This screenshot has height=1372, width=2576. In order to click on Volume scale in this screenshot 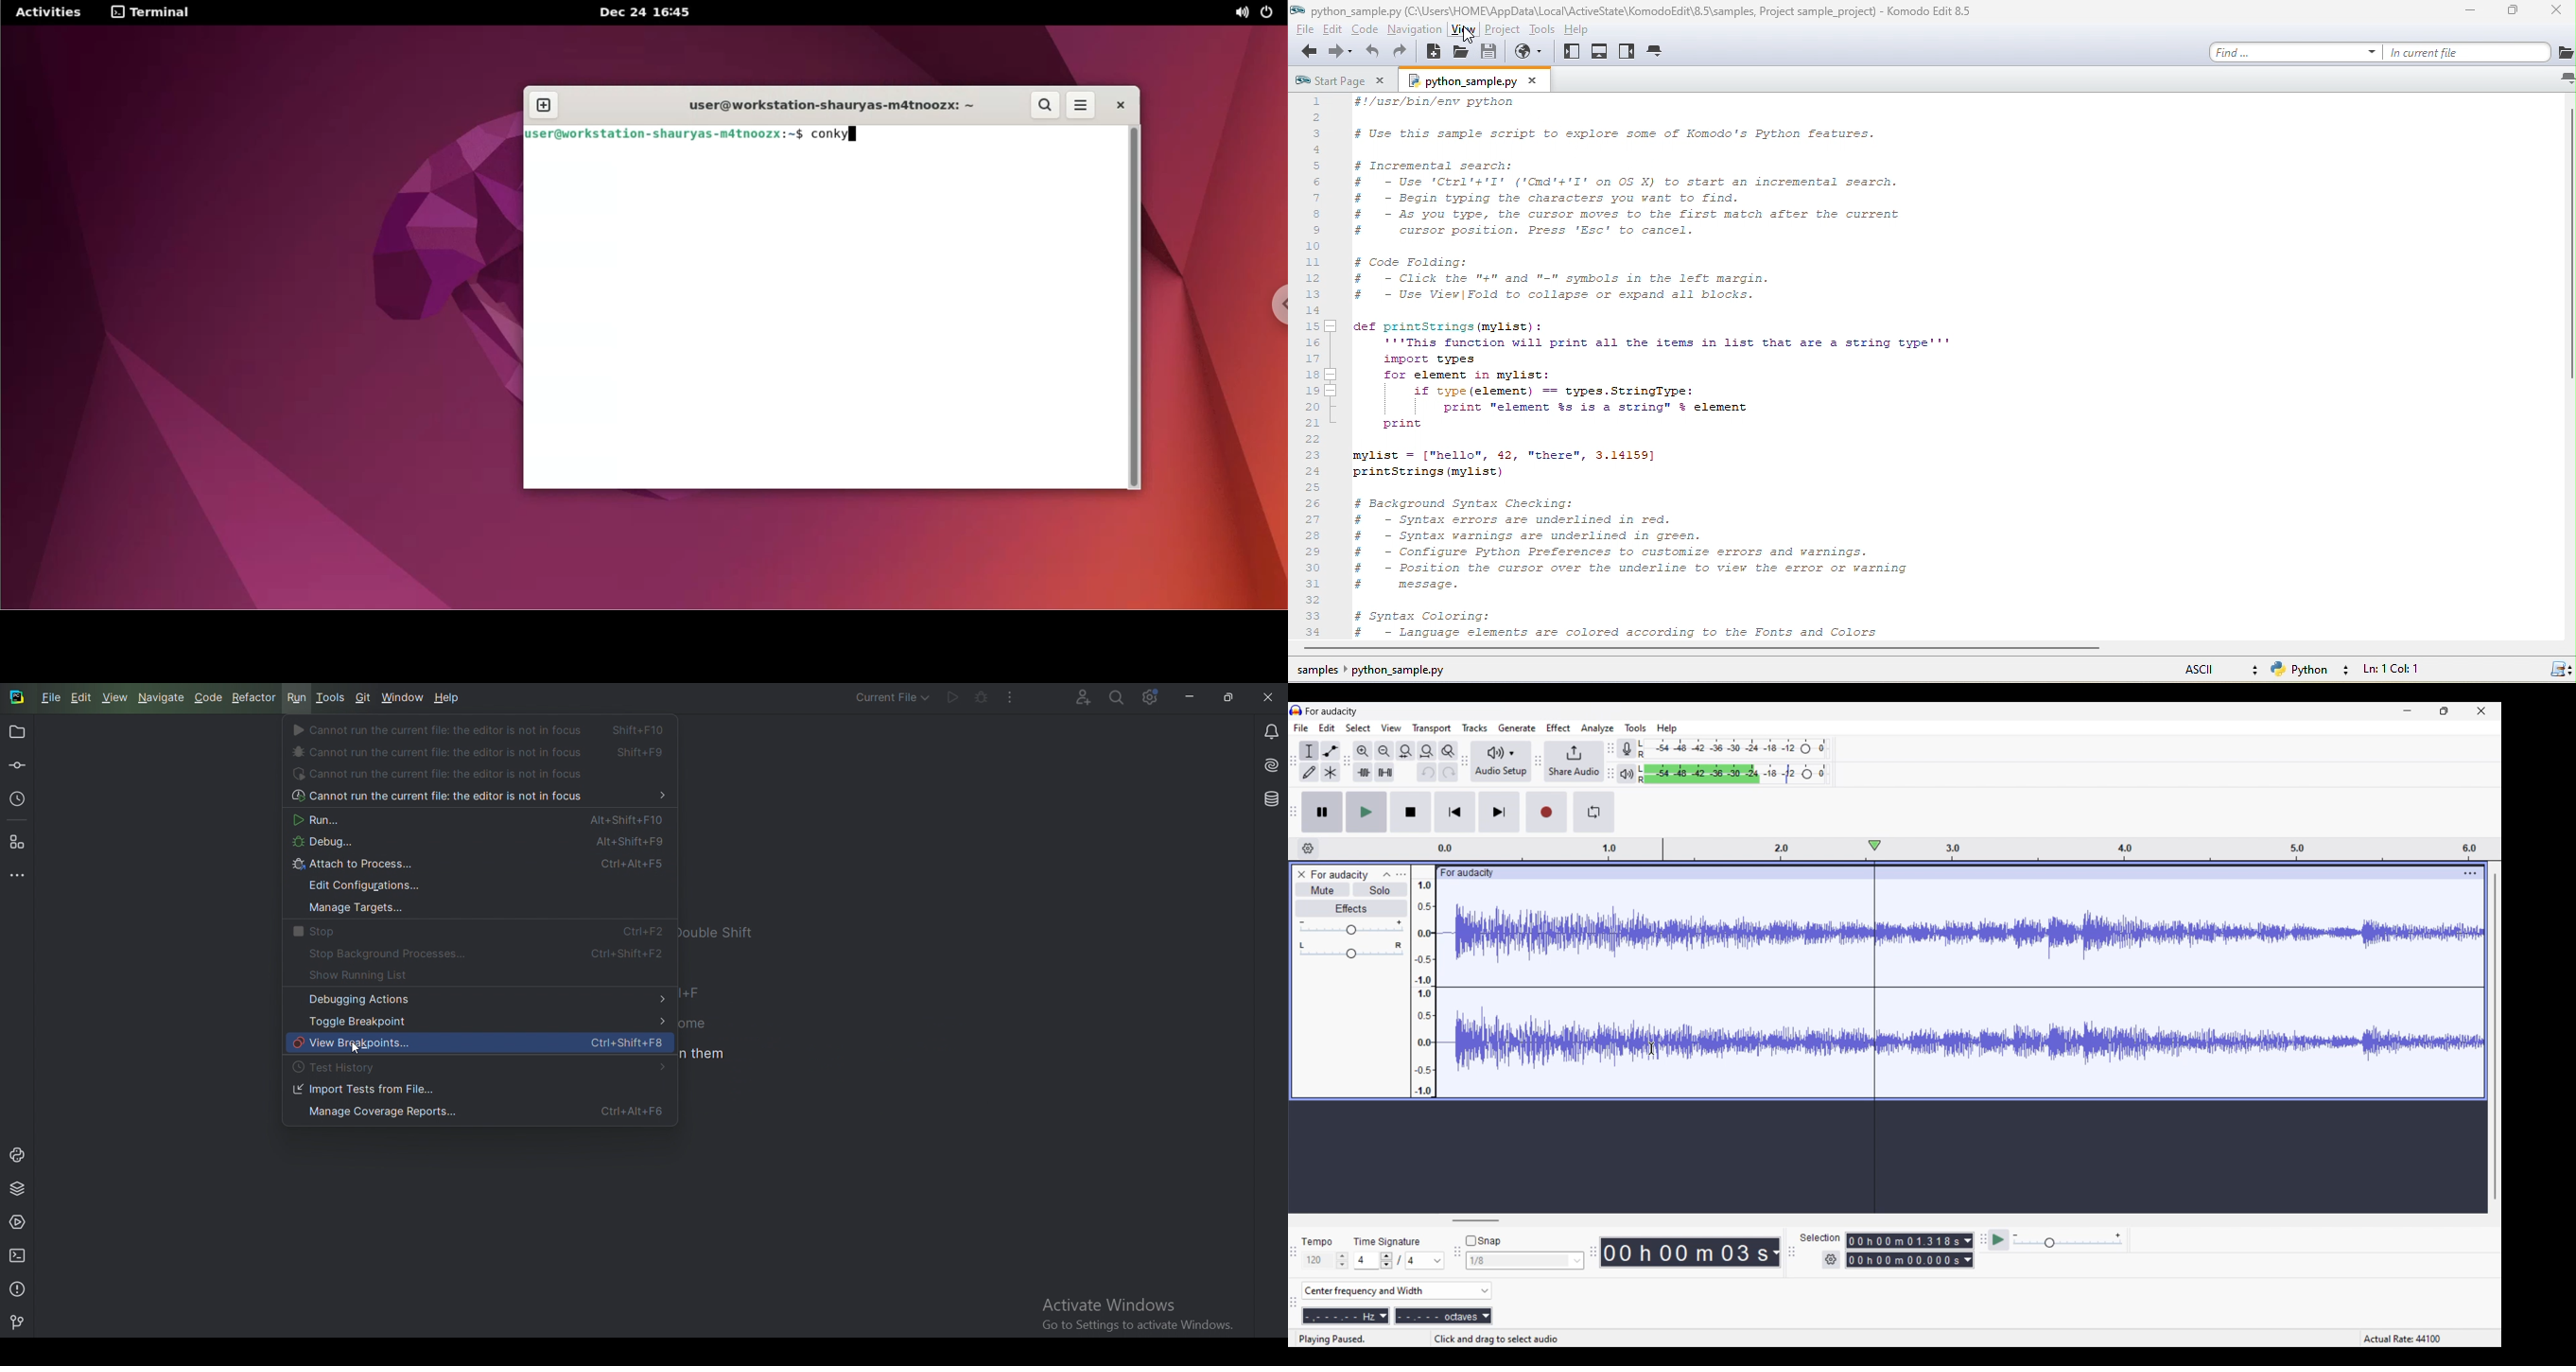, I will do `click(1351, 927)`.